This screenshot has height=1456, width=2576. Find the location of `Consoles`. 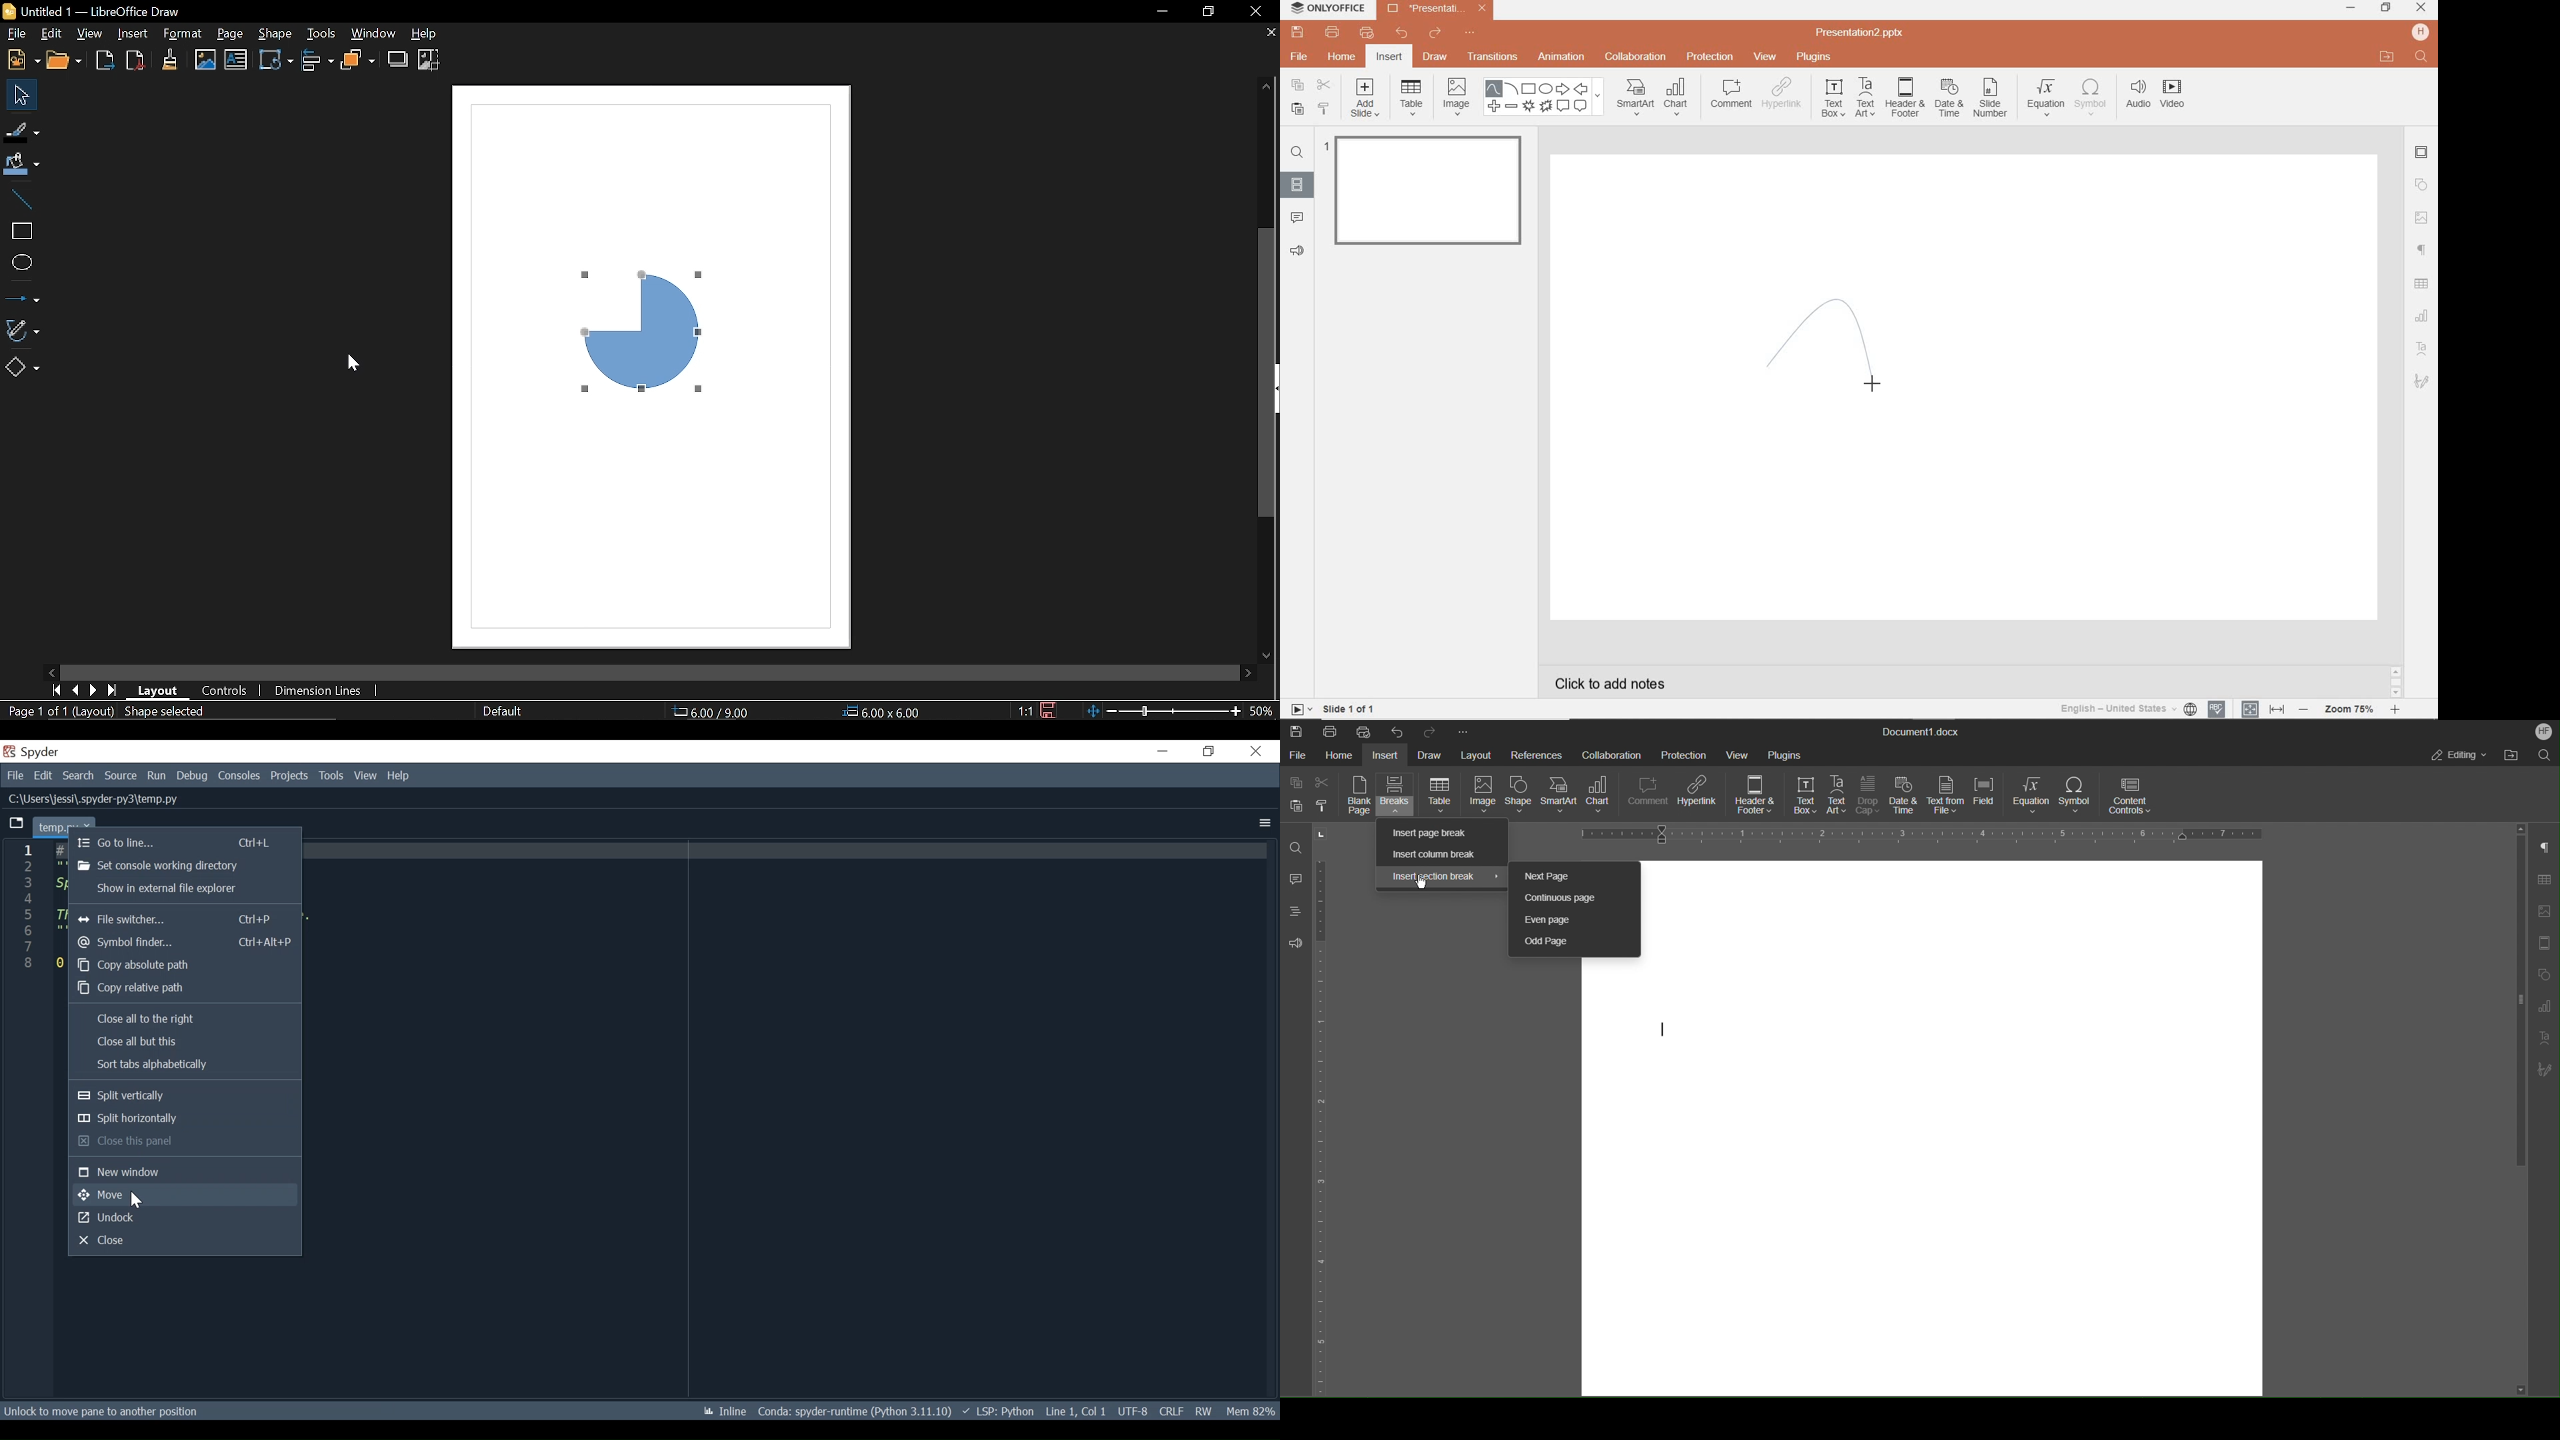

Consoles is located at coordinates (239, 776).